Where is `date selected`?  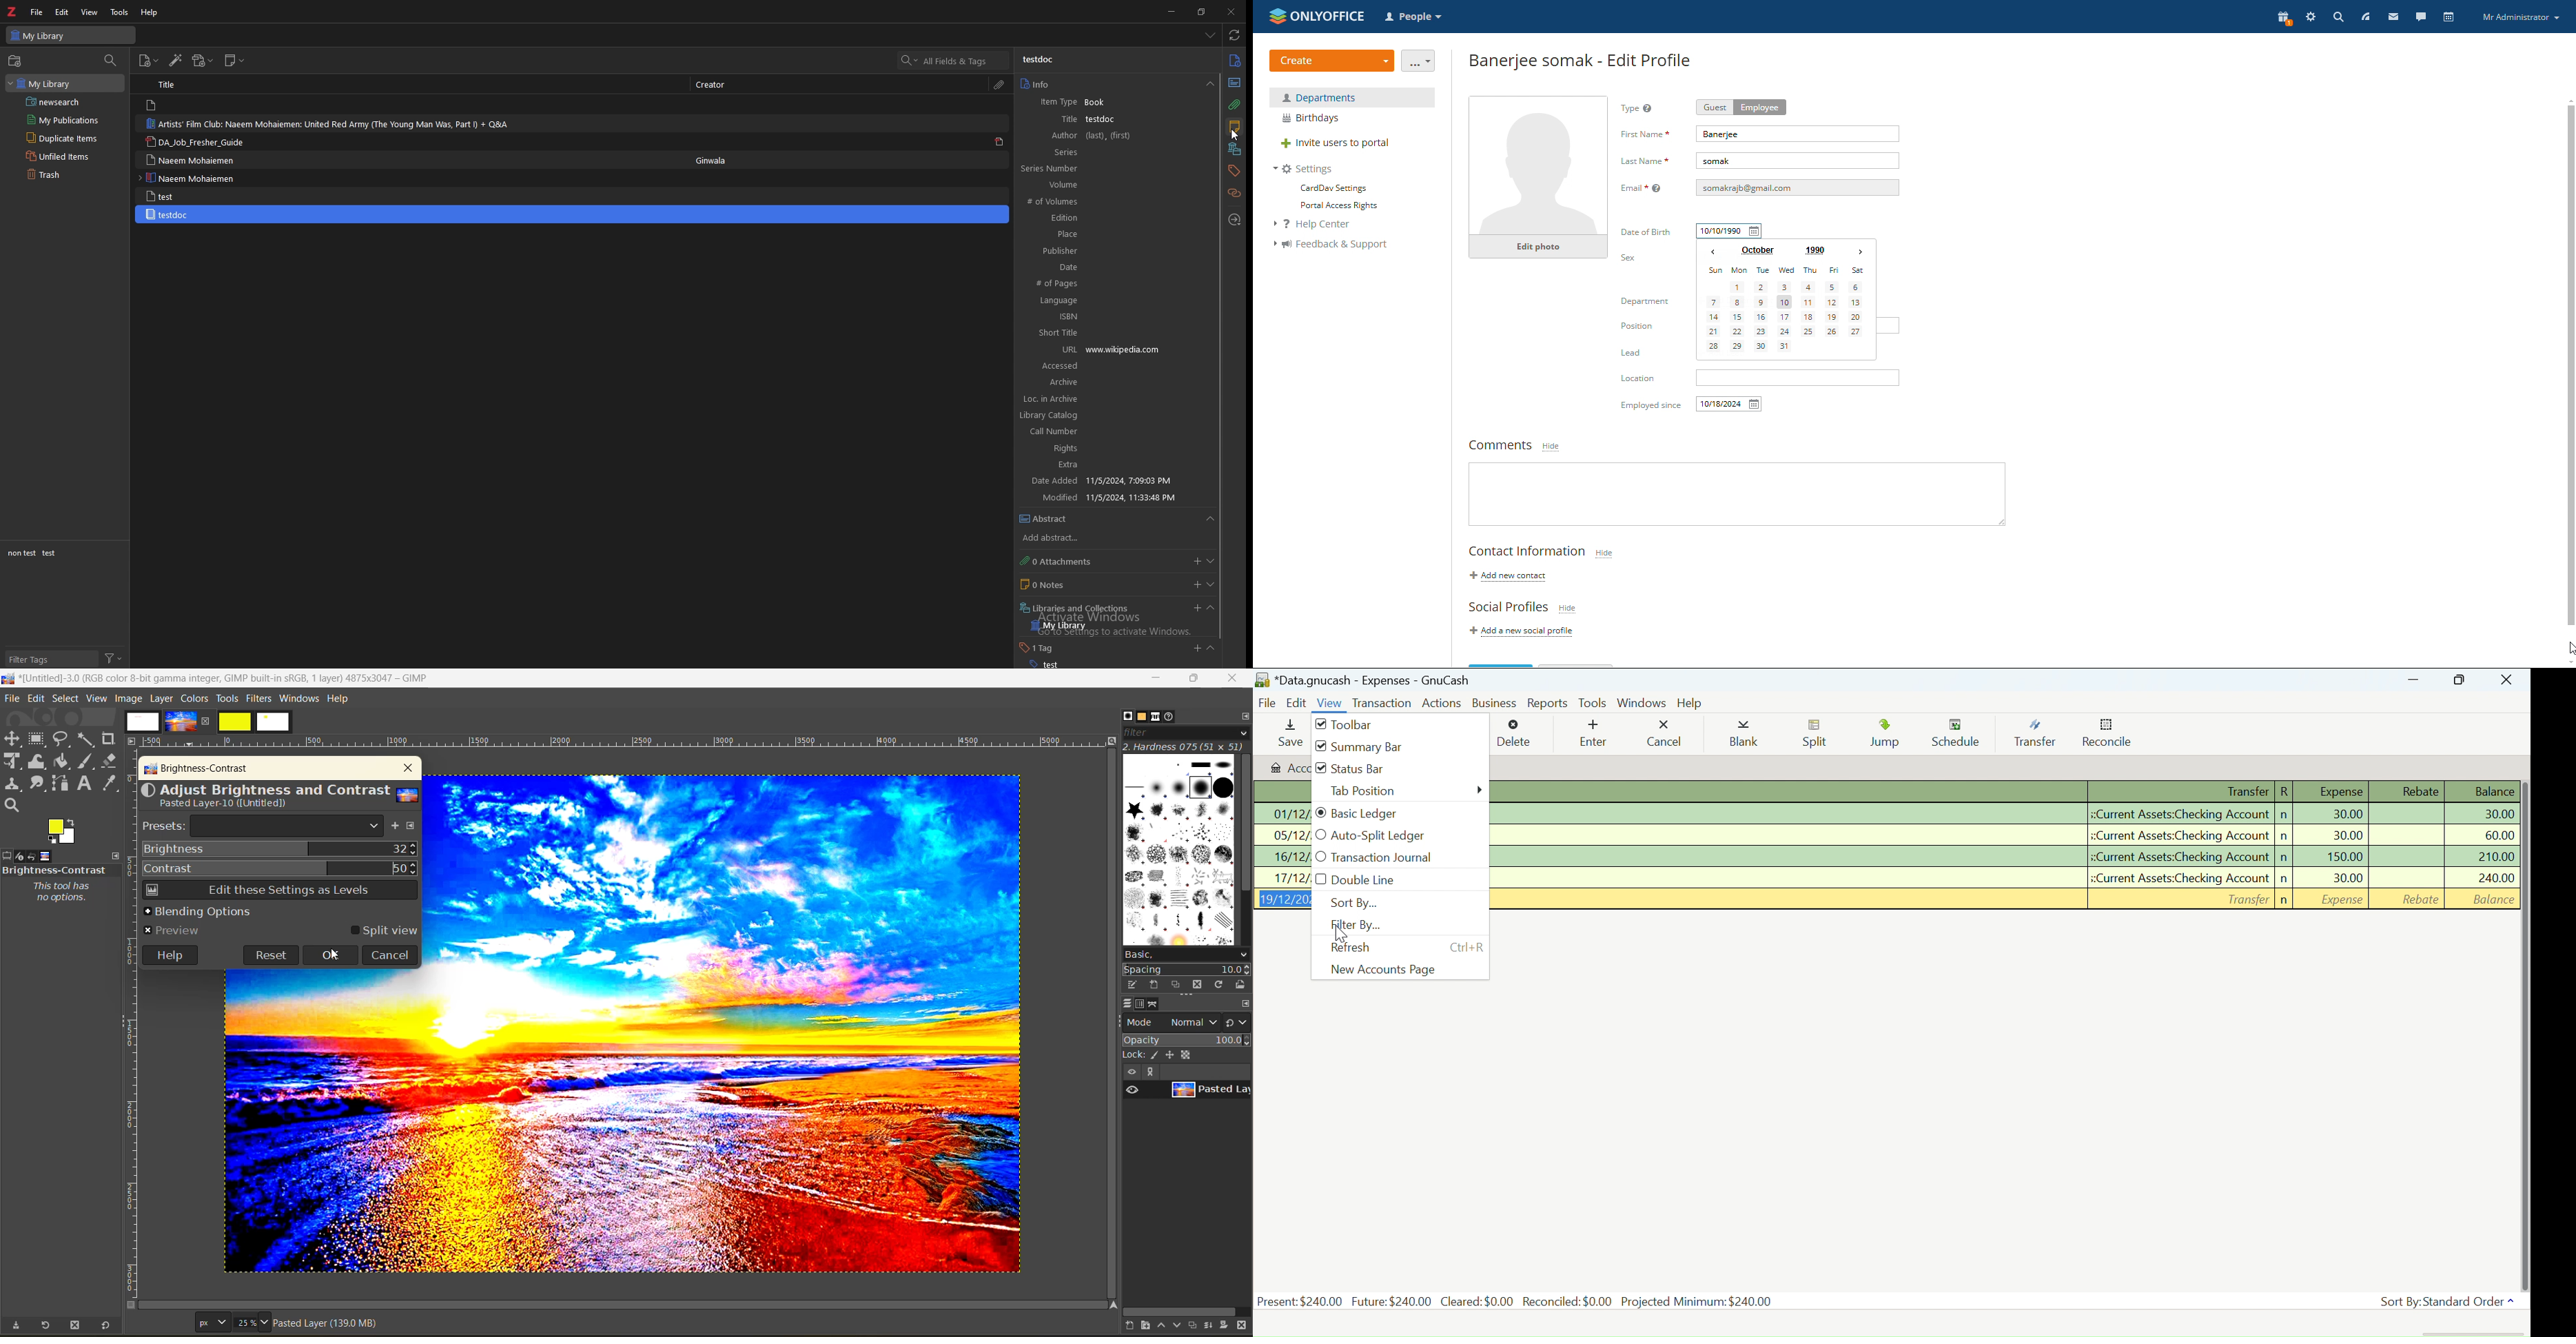
date selected is located at coordinates (1785, 303).